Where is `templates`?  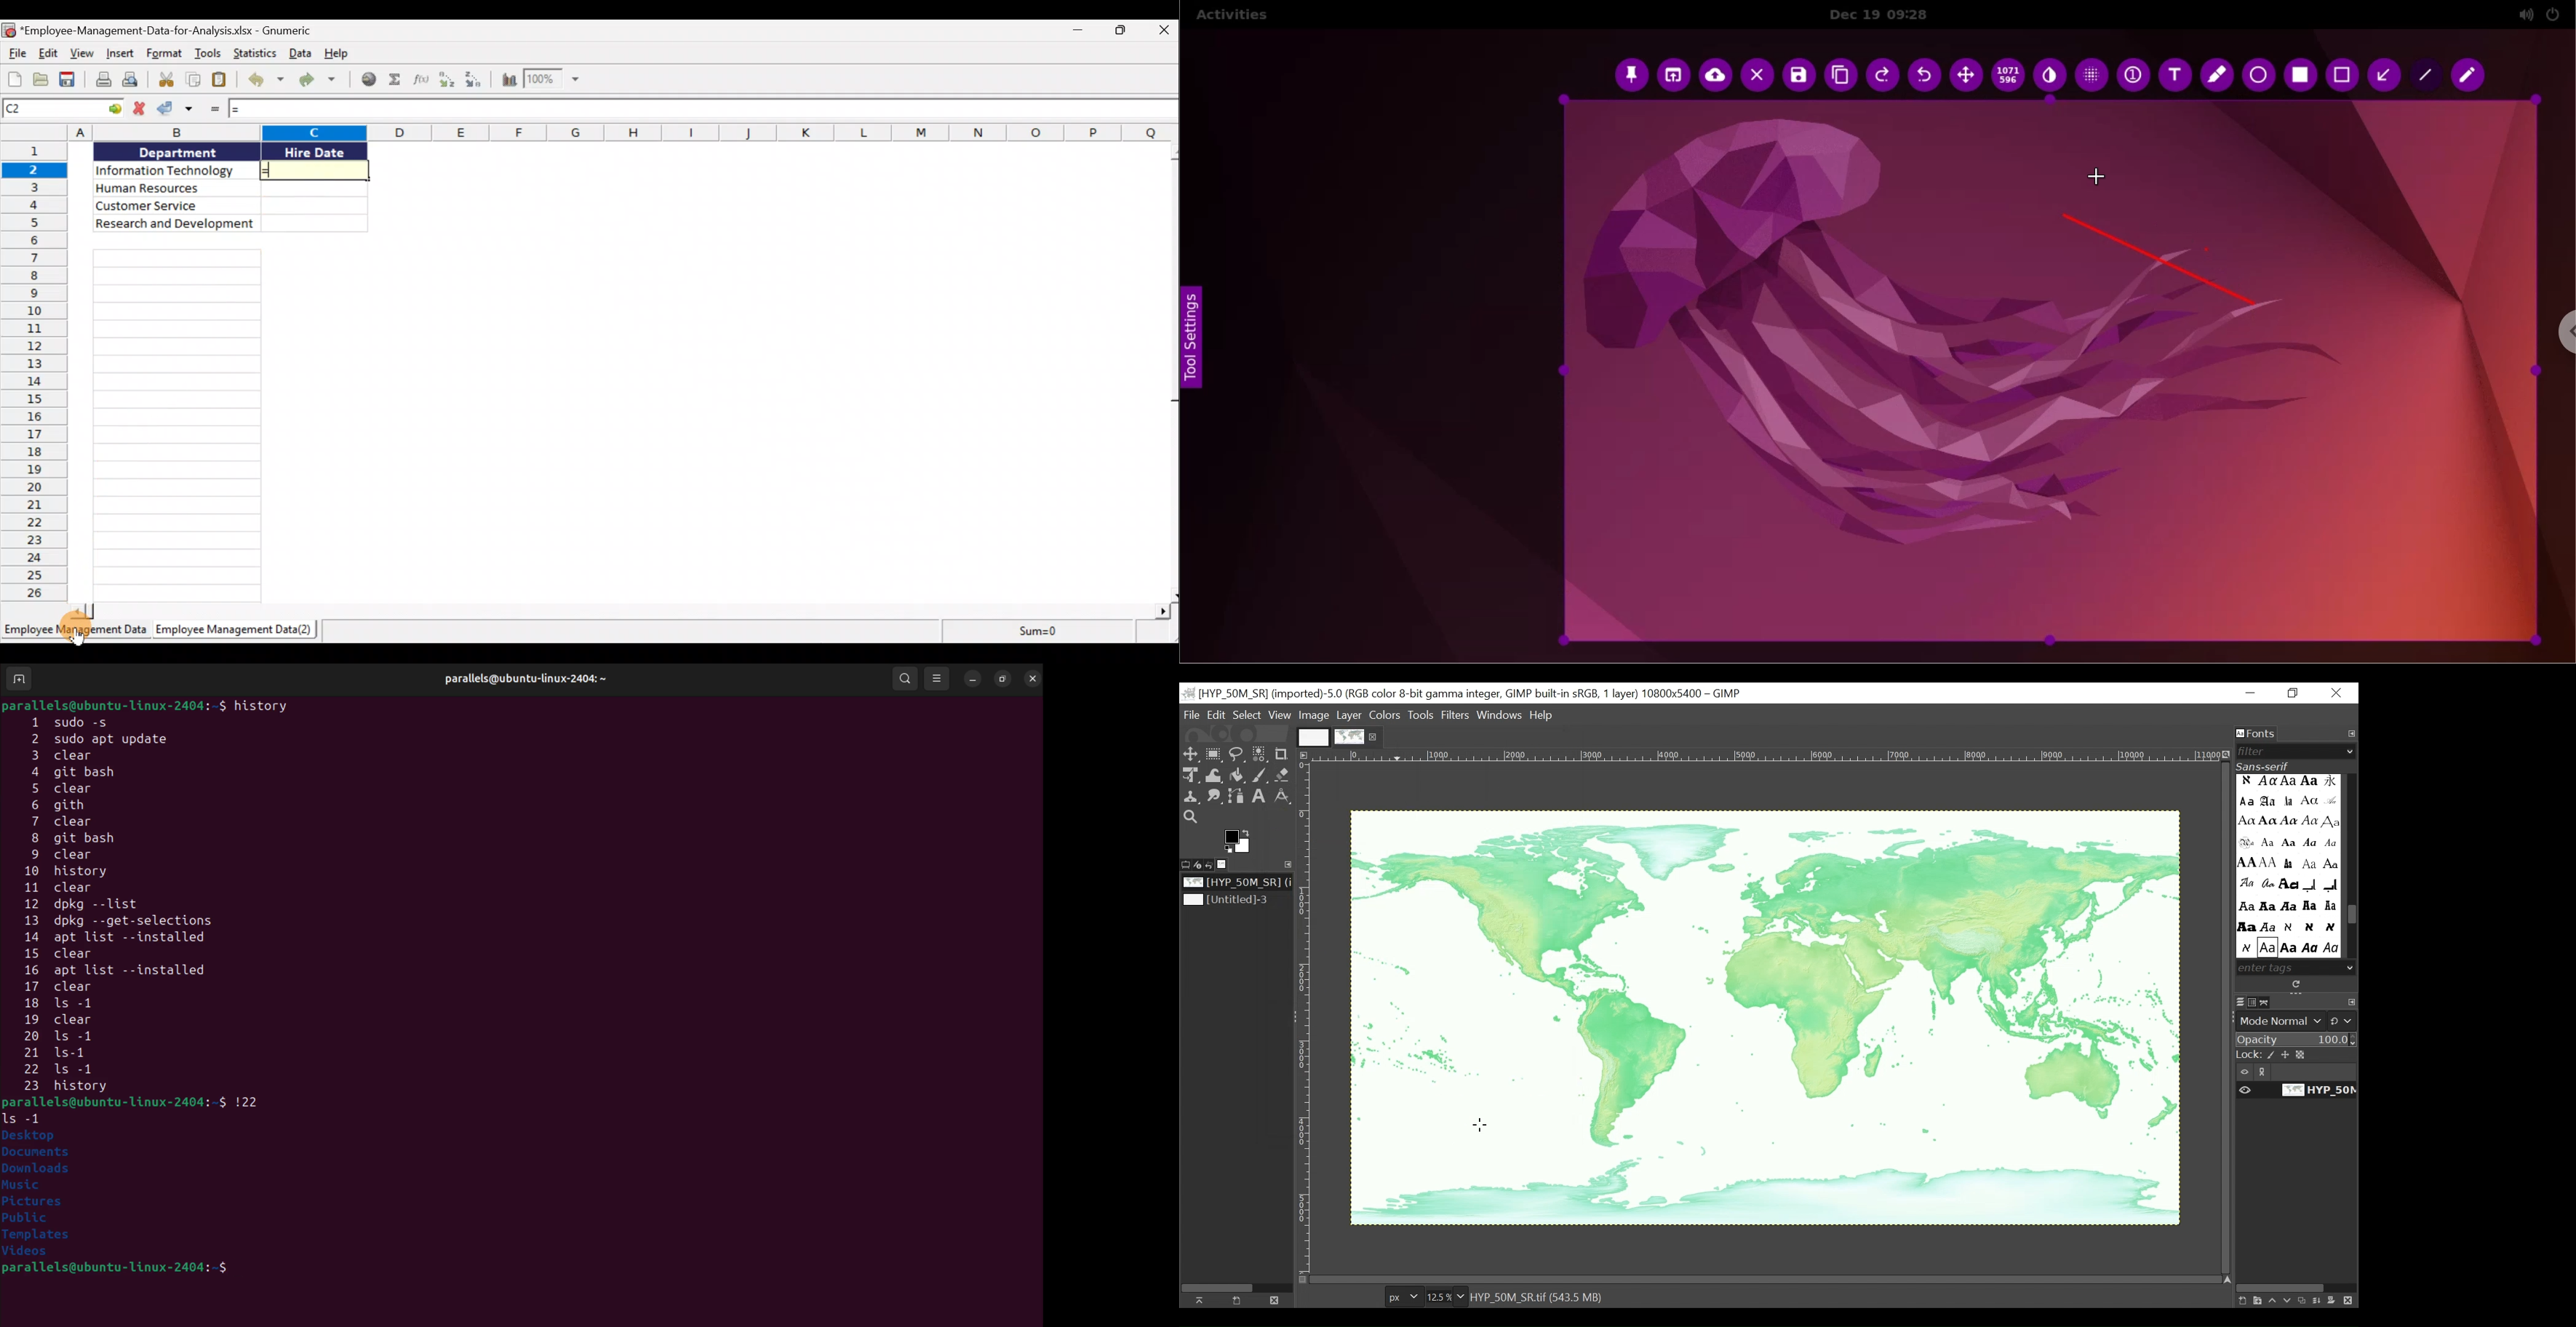 templates is located at coordinates (40, 1236).